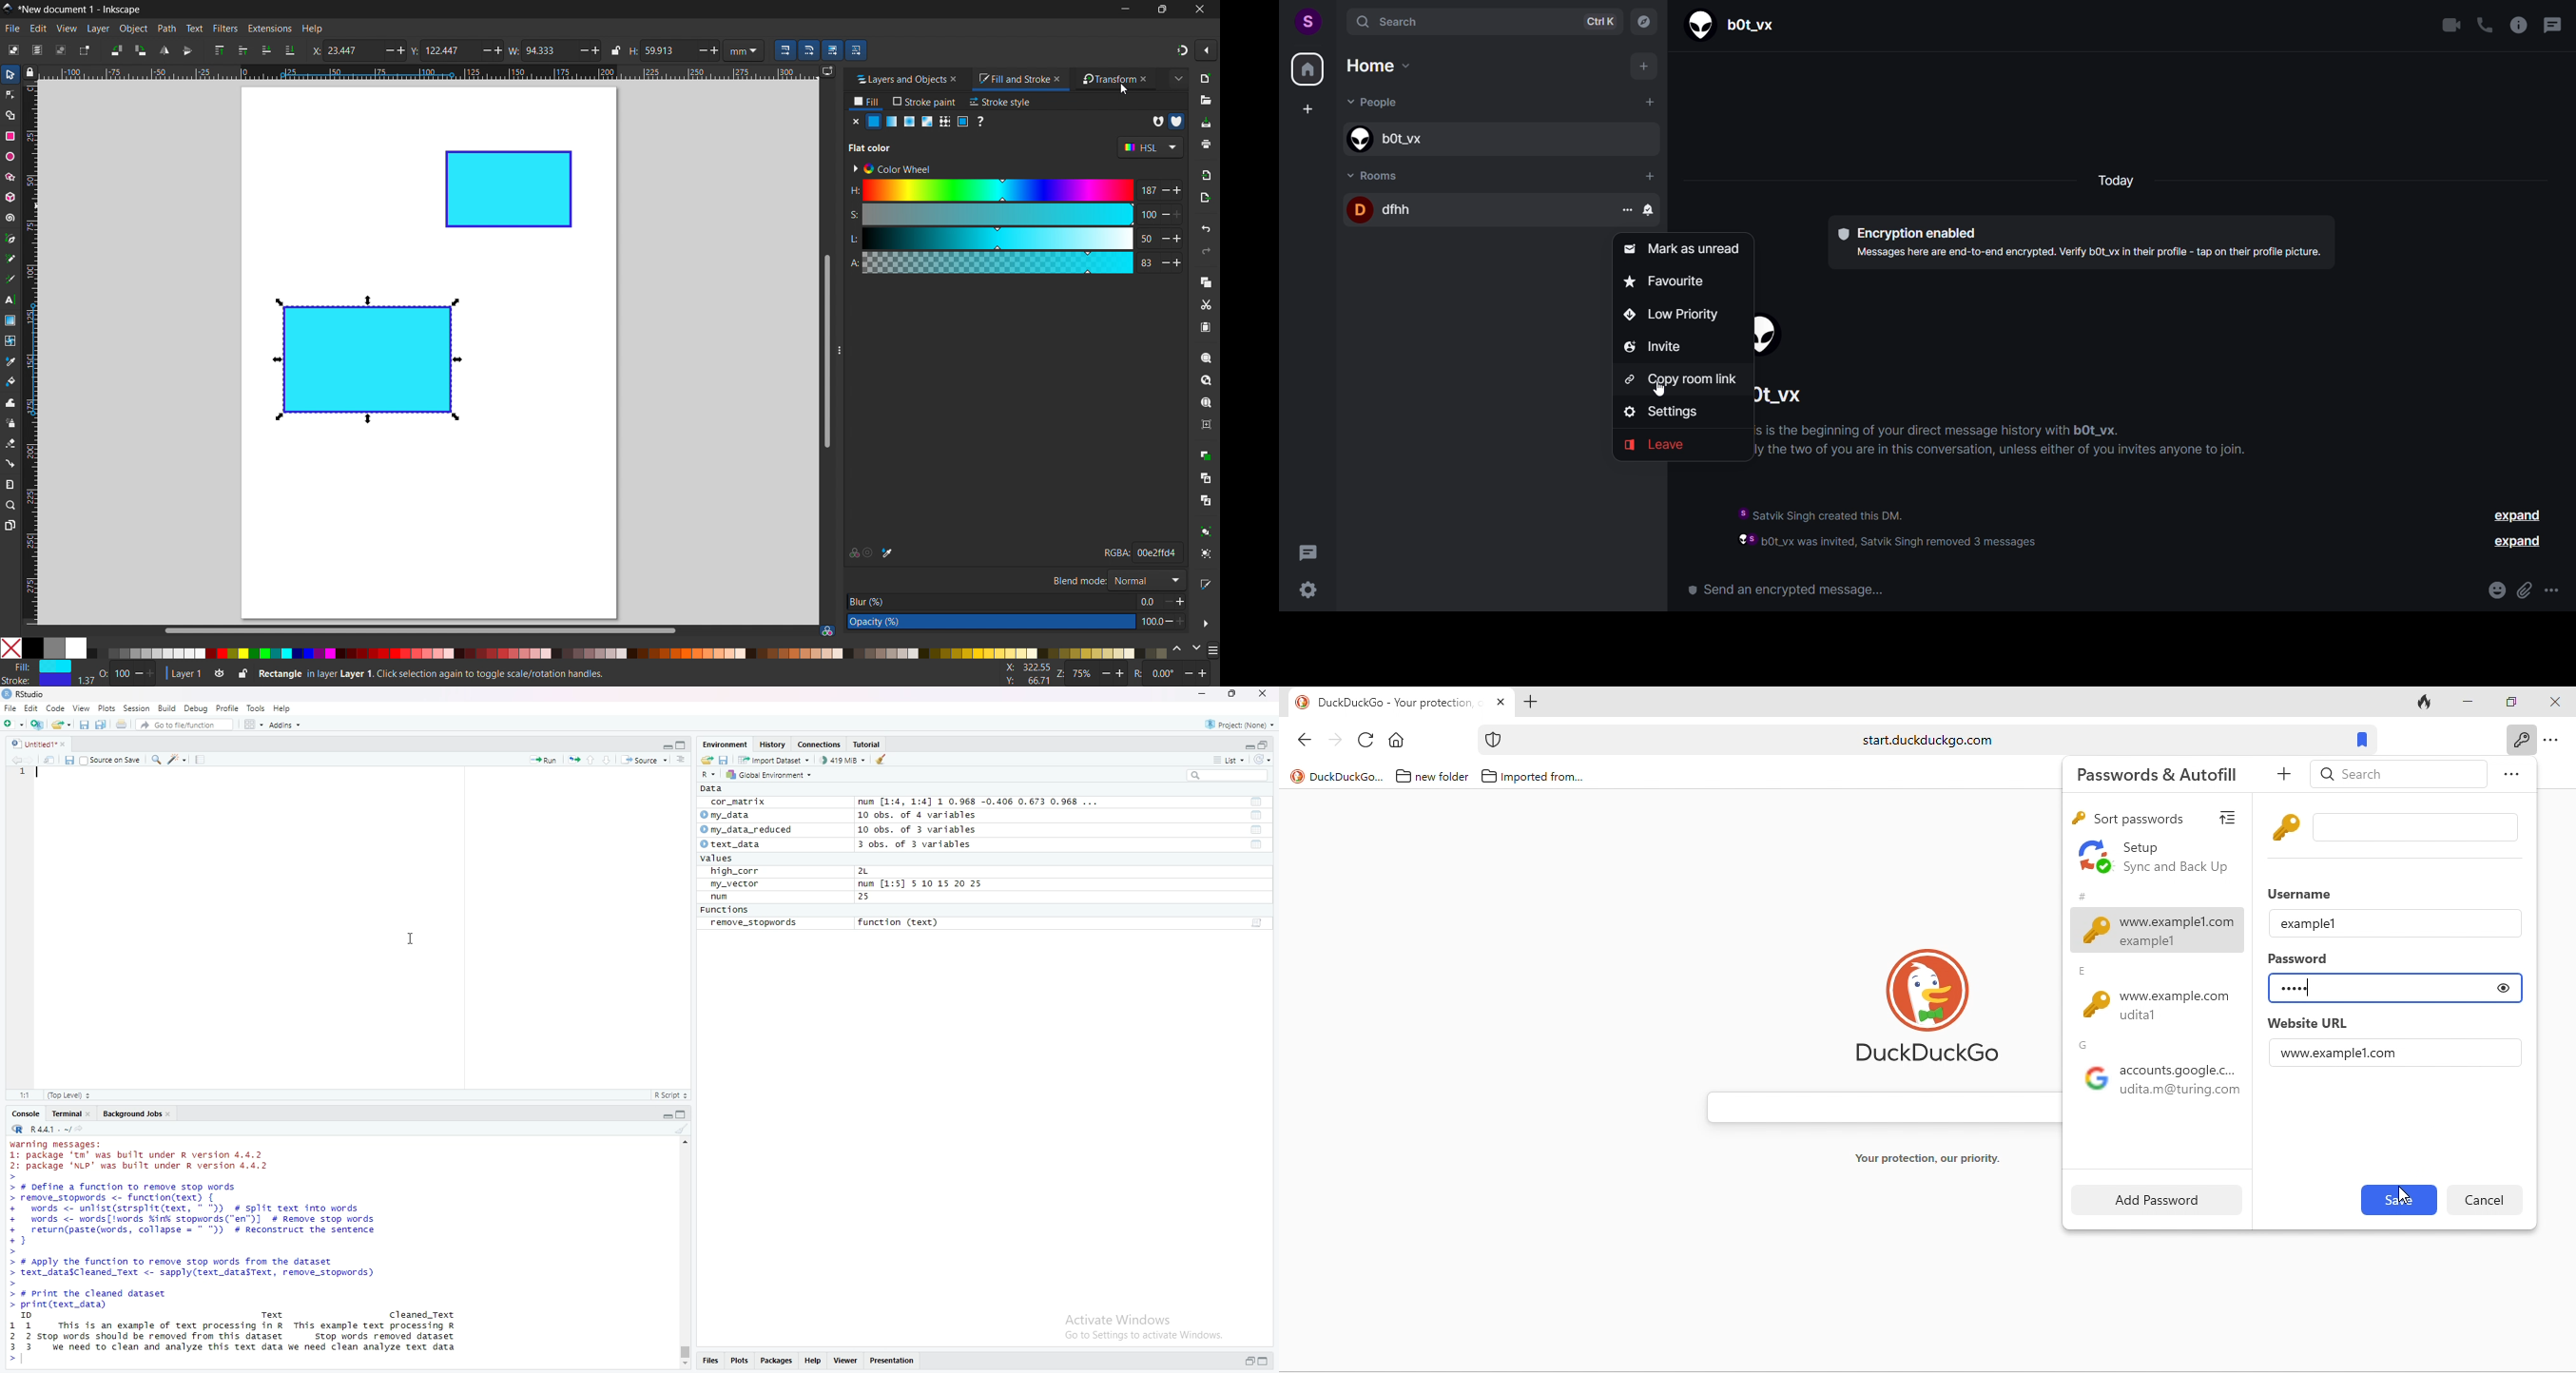 The image size is (2576, 1400). Describe the element at coordinates (1014, 262) in the screenshot. I see `A: 83` at that location.